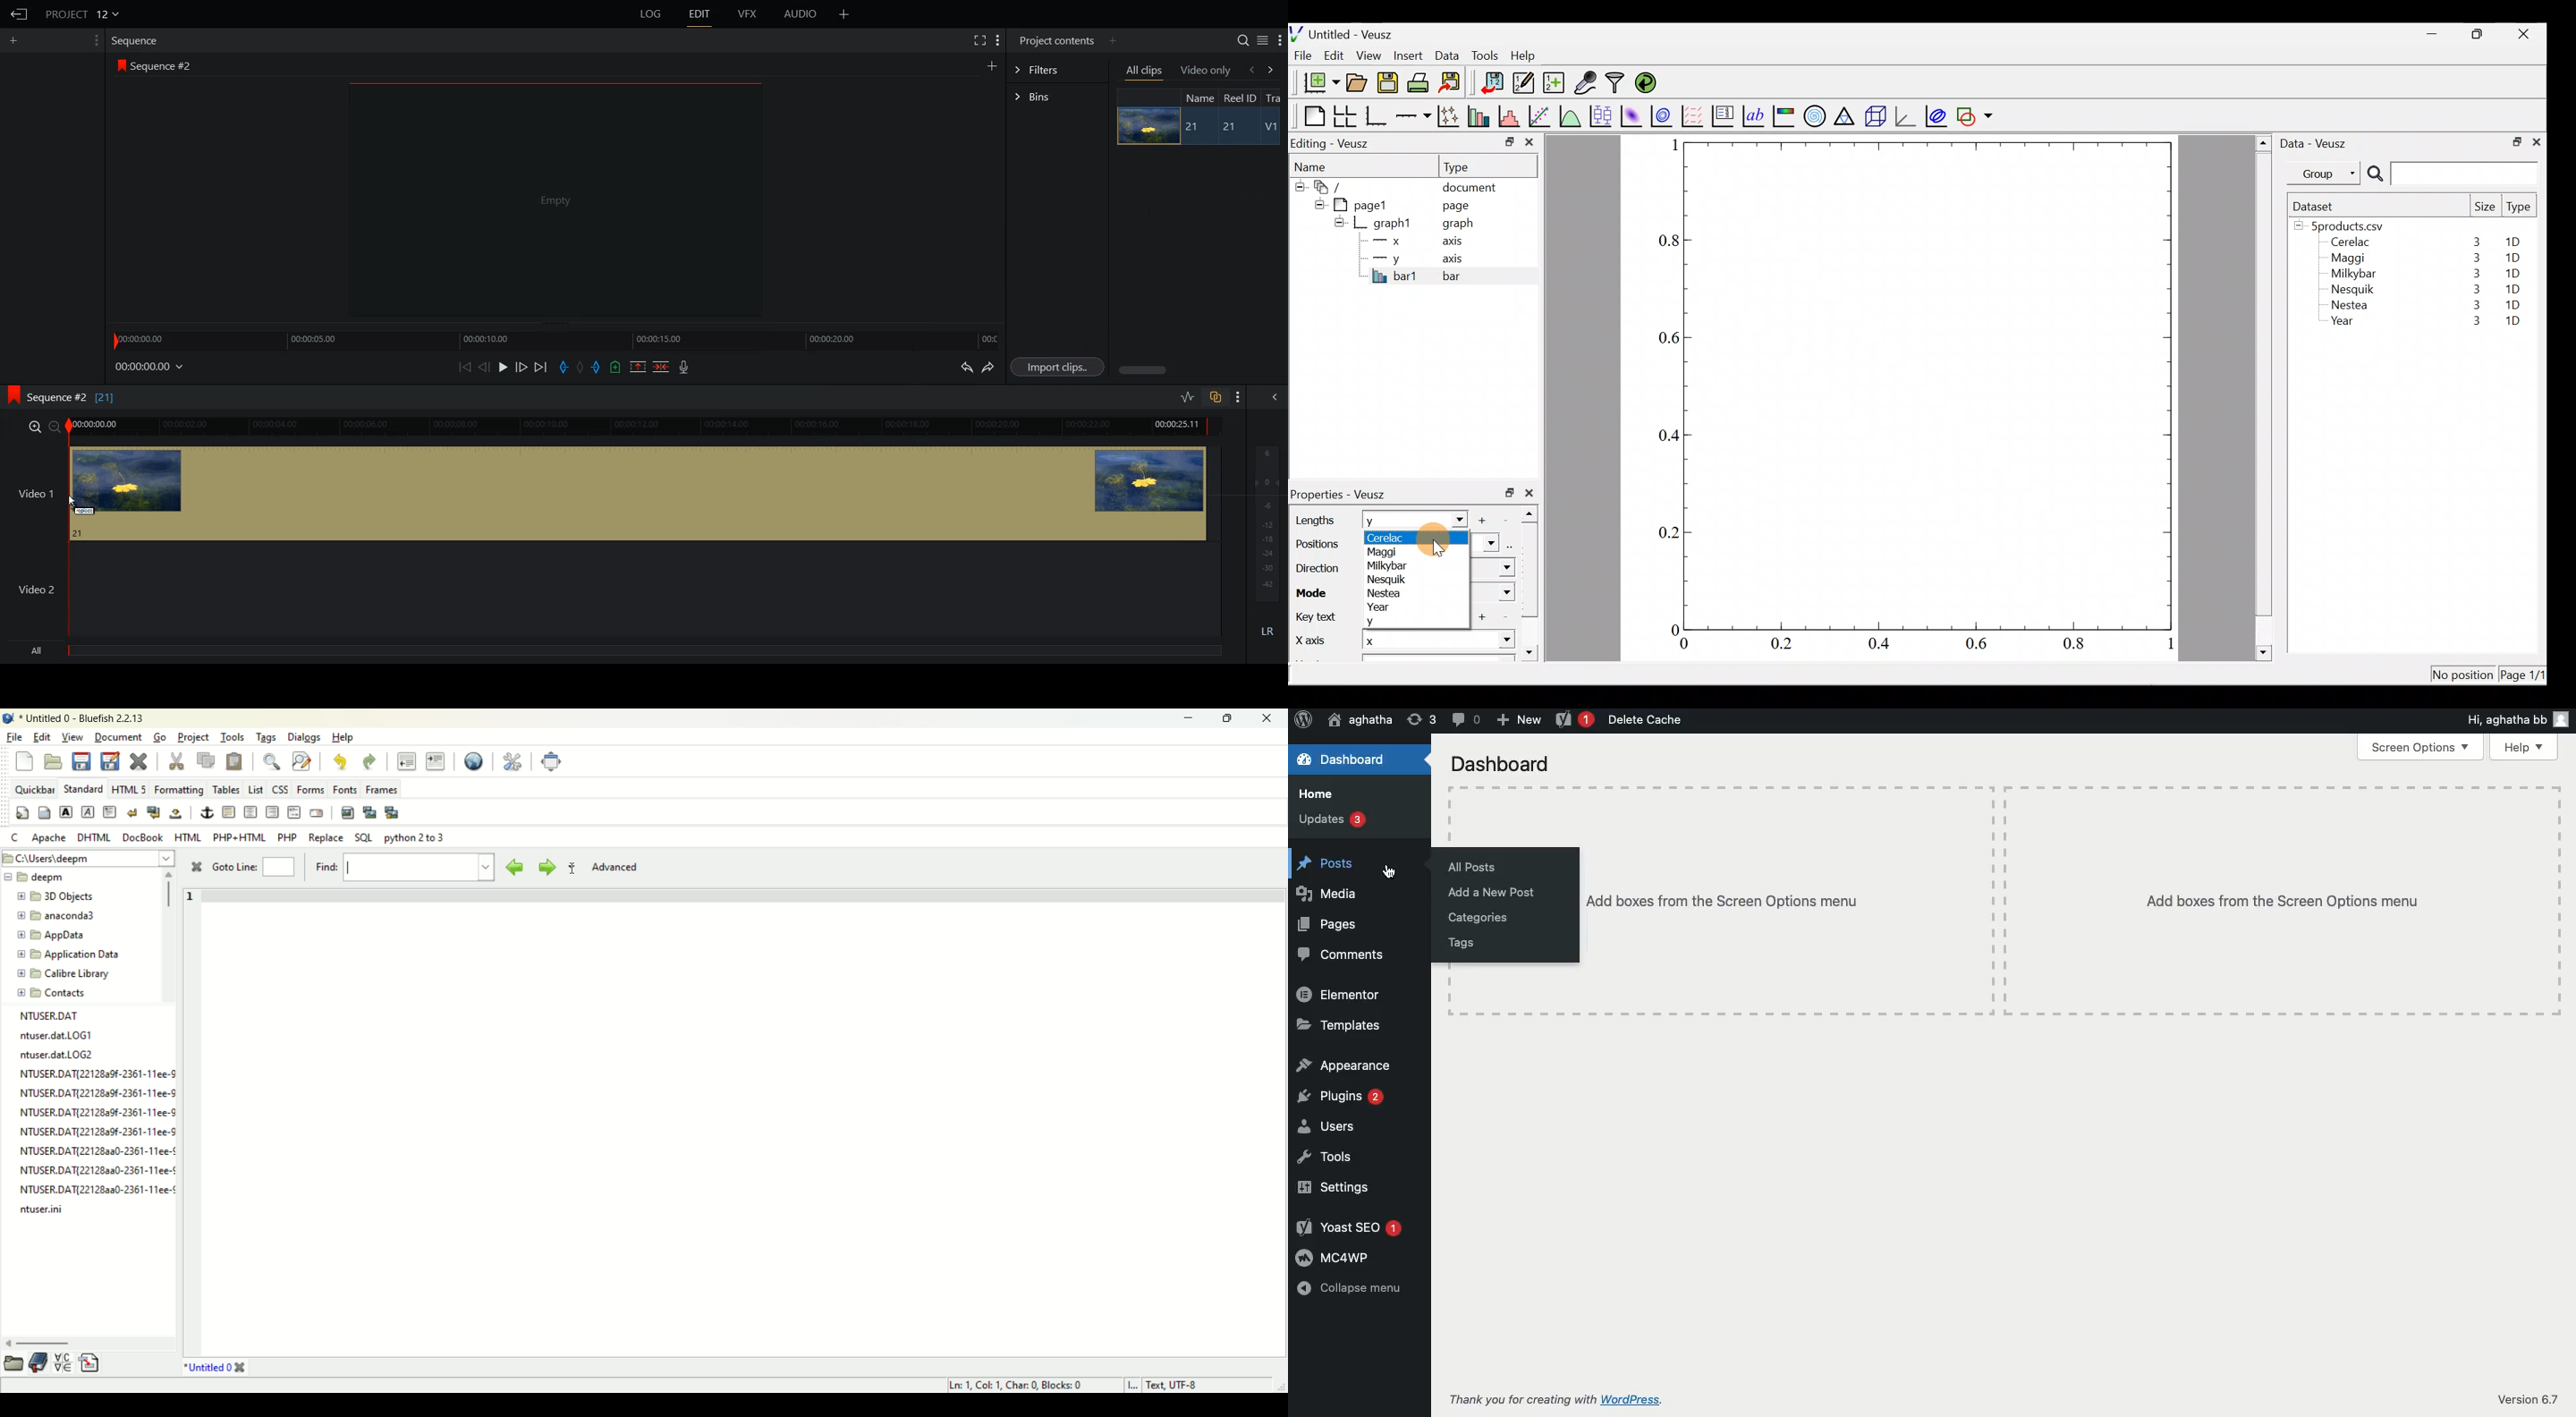 This screenshot has height=1428, width=2576. What do you see at coordinates (2264, 396) in the screenshot?
I see `scroll bar` at bounding box center [2264, 396].